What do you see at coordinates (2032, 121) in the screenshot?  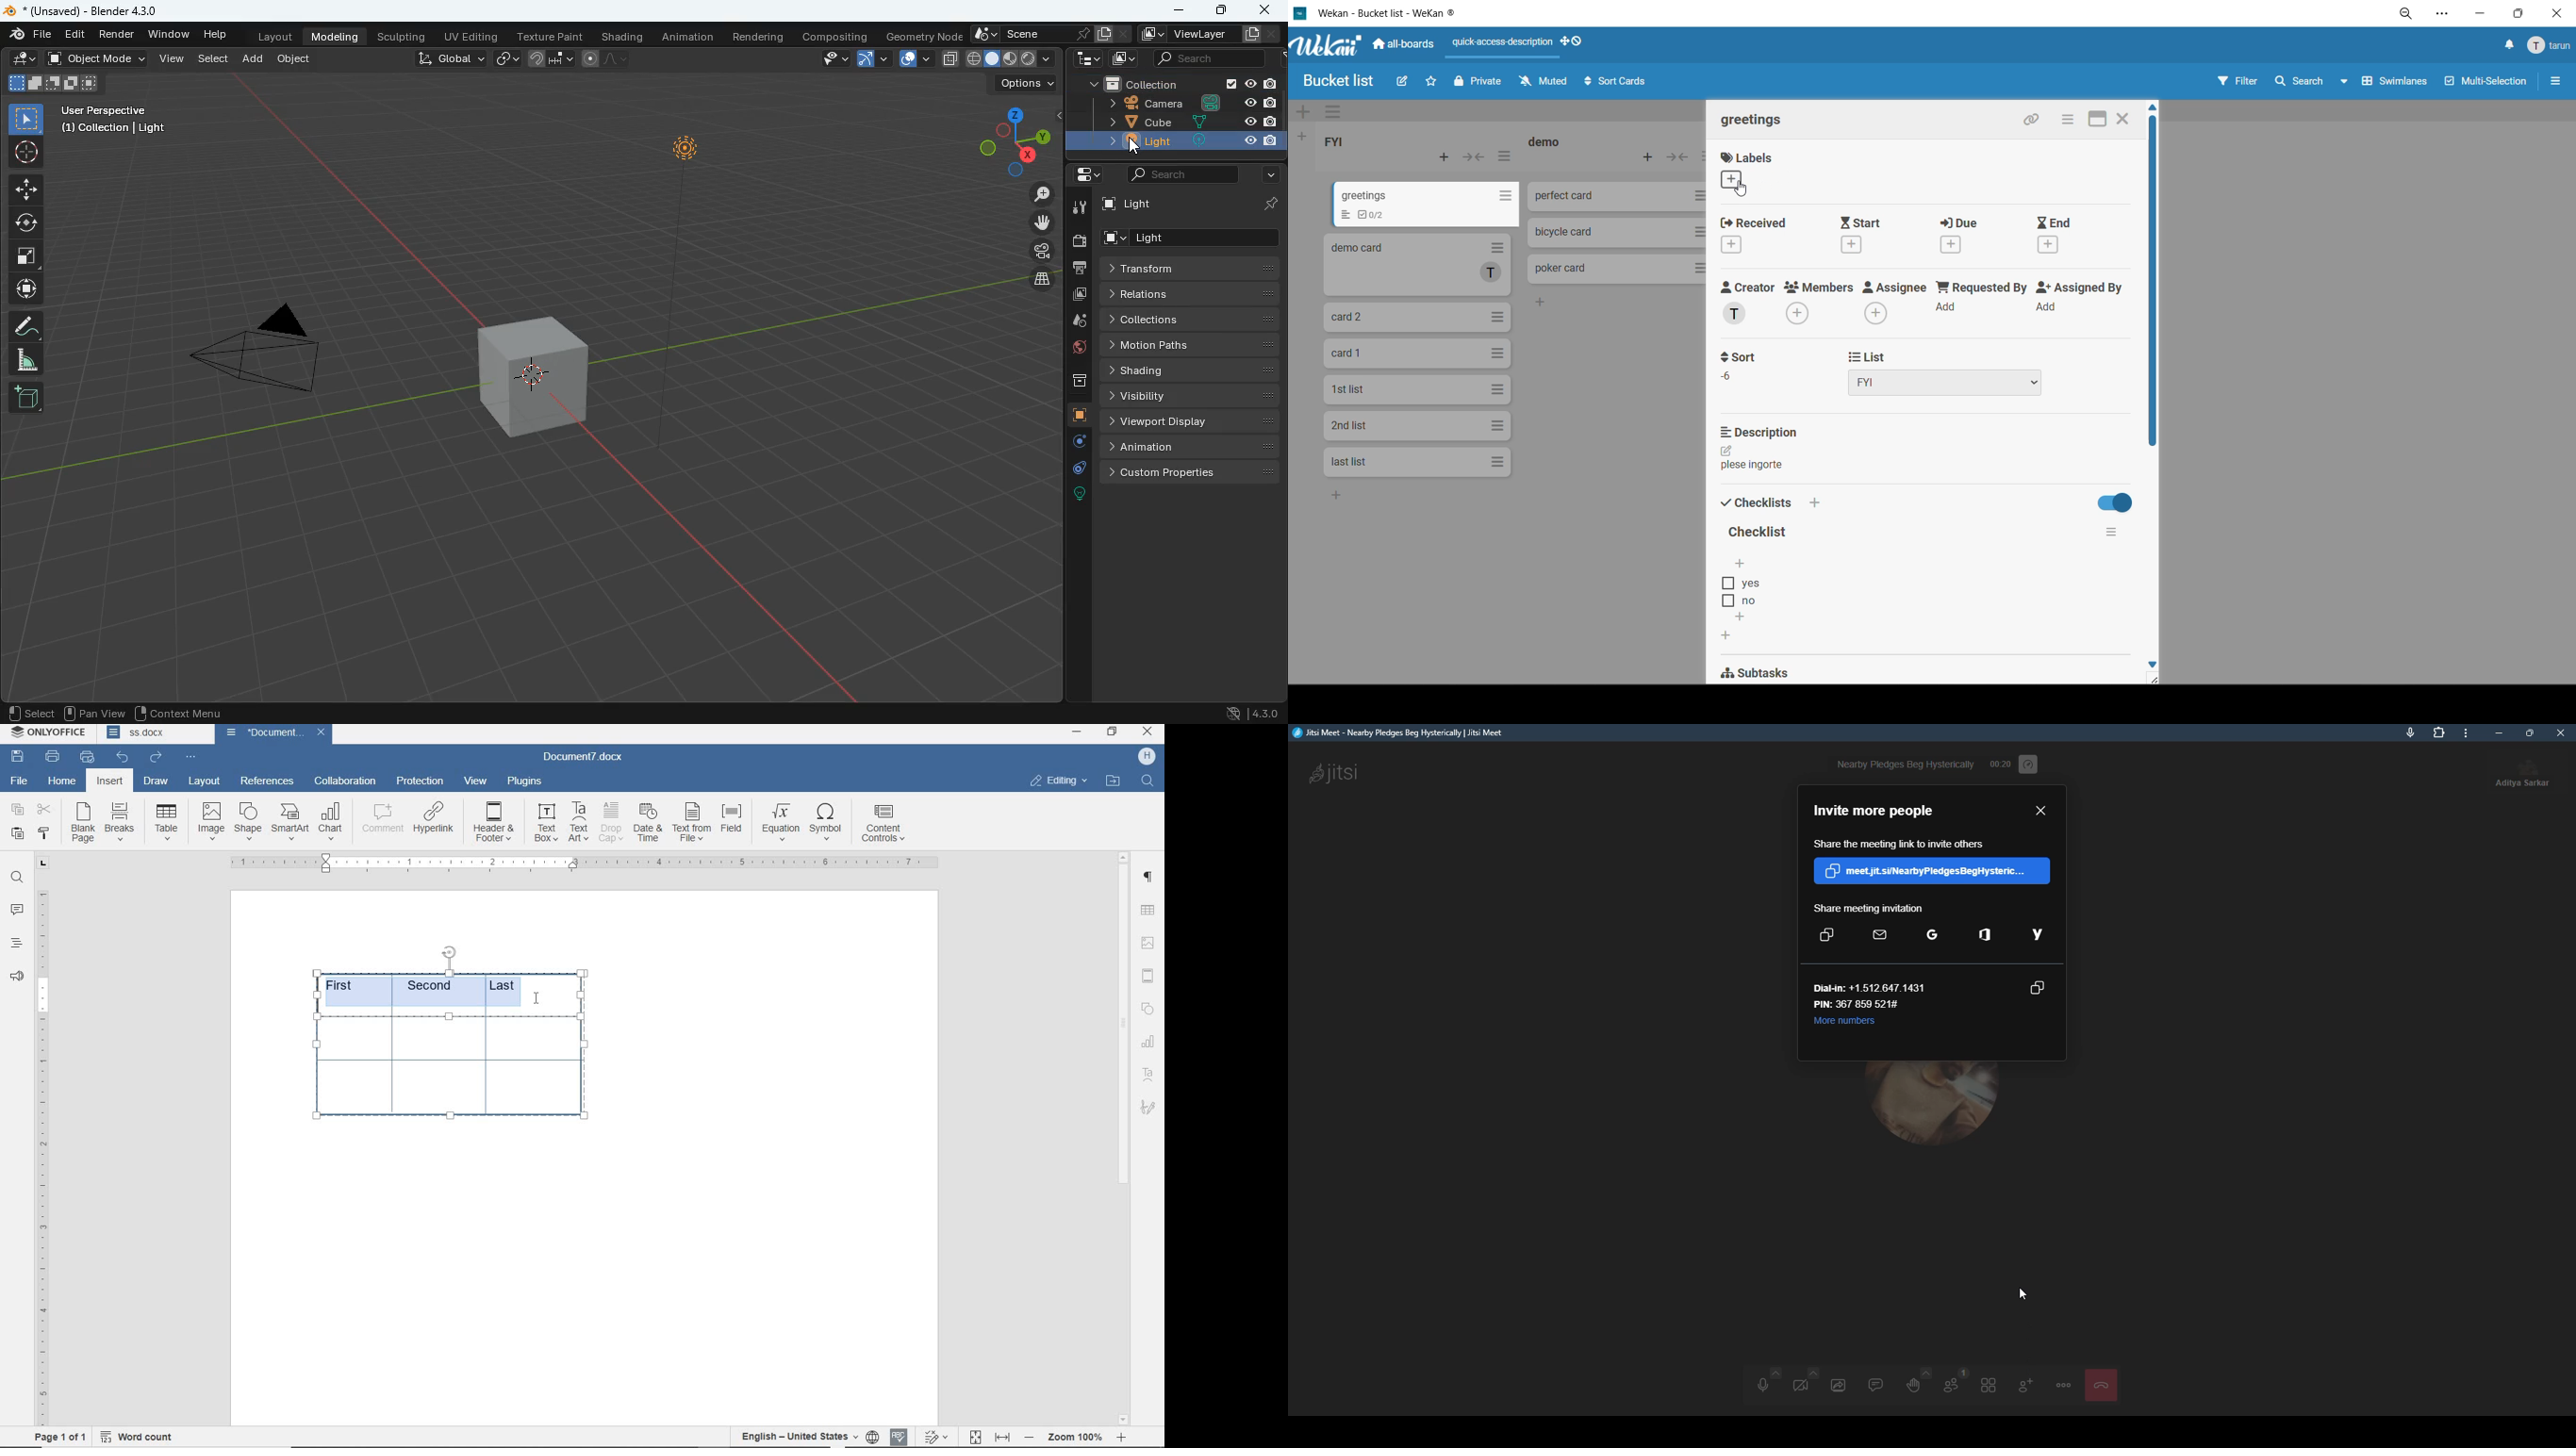 I see `copy link` at bounding box center [2032, 121].